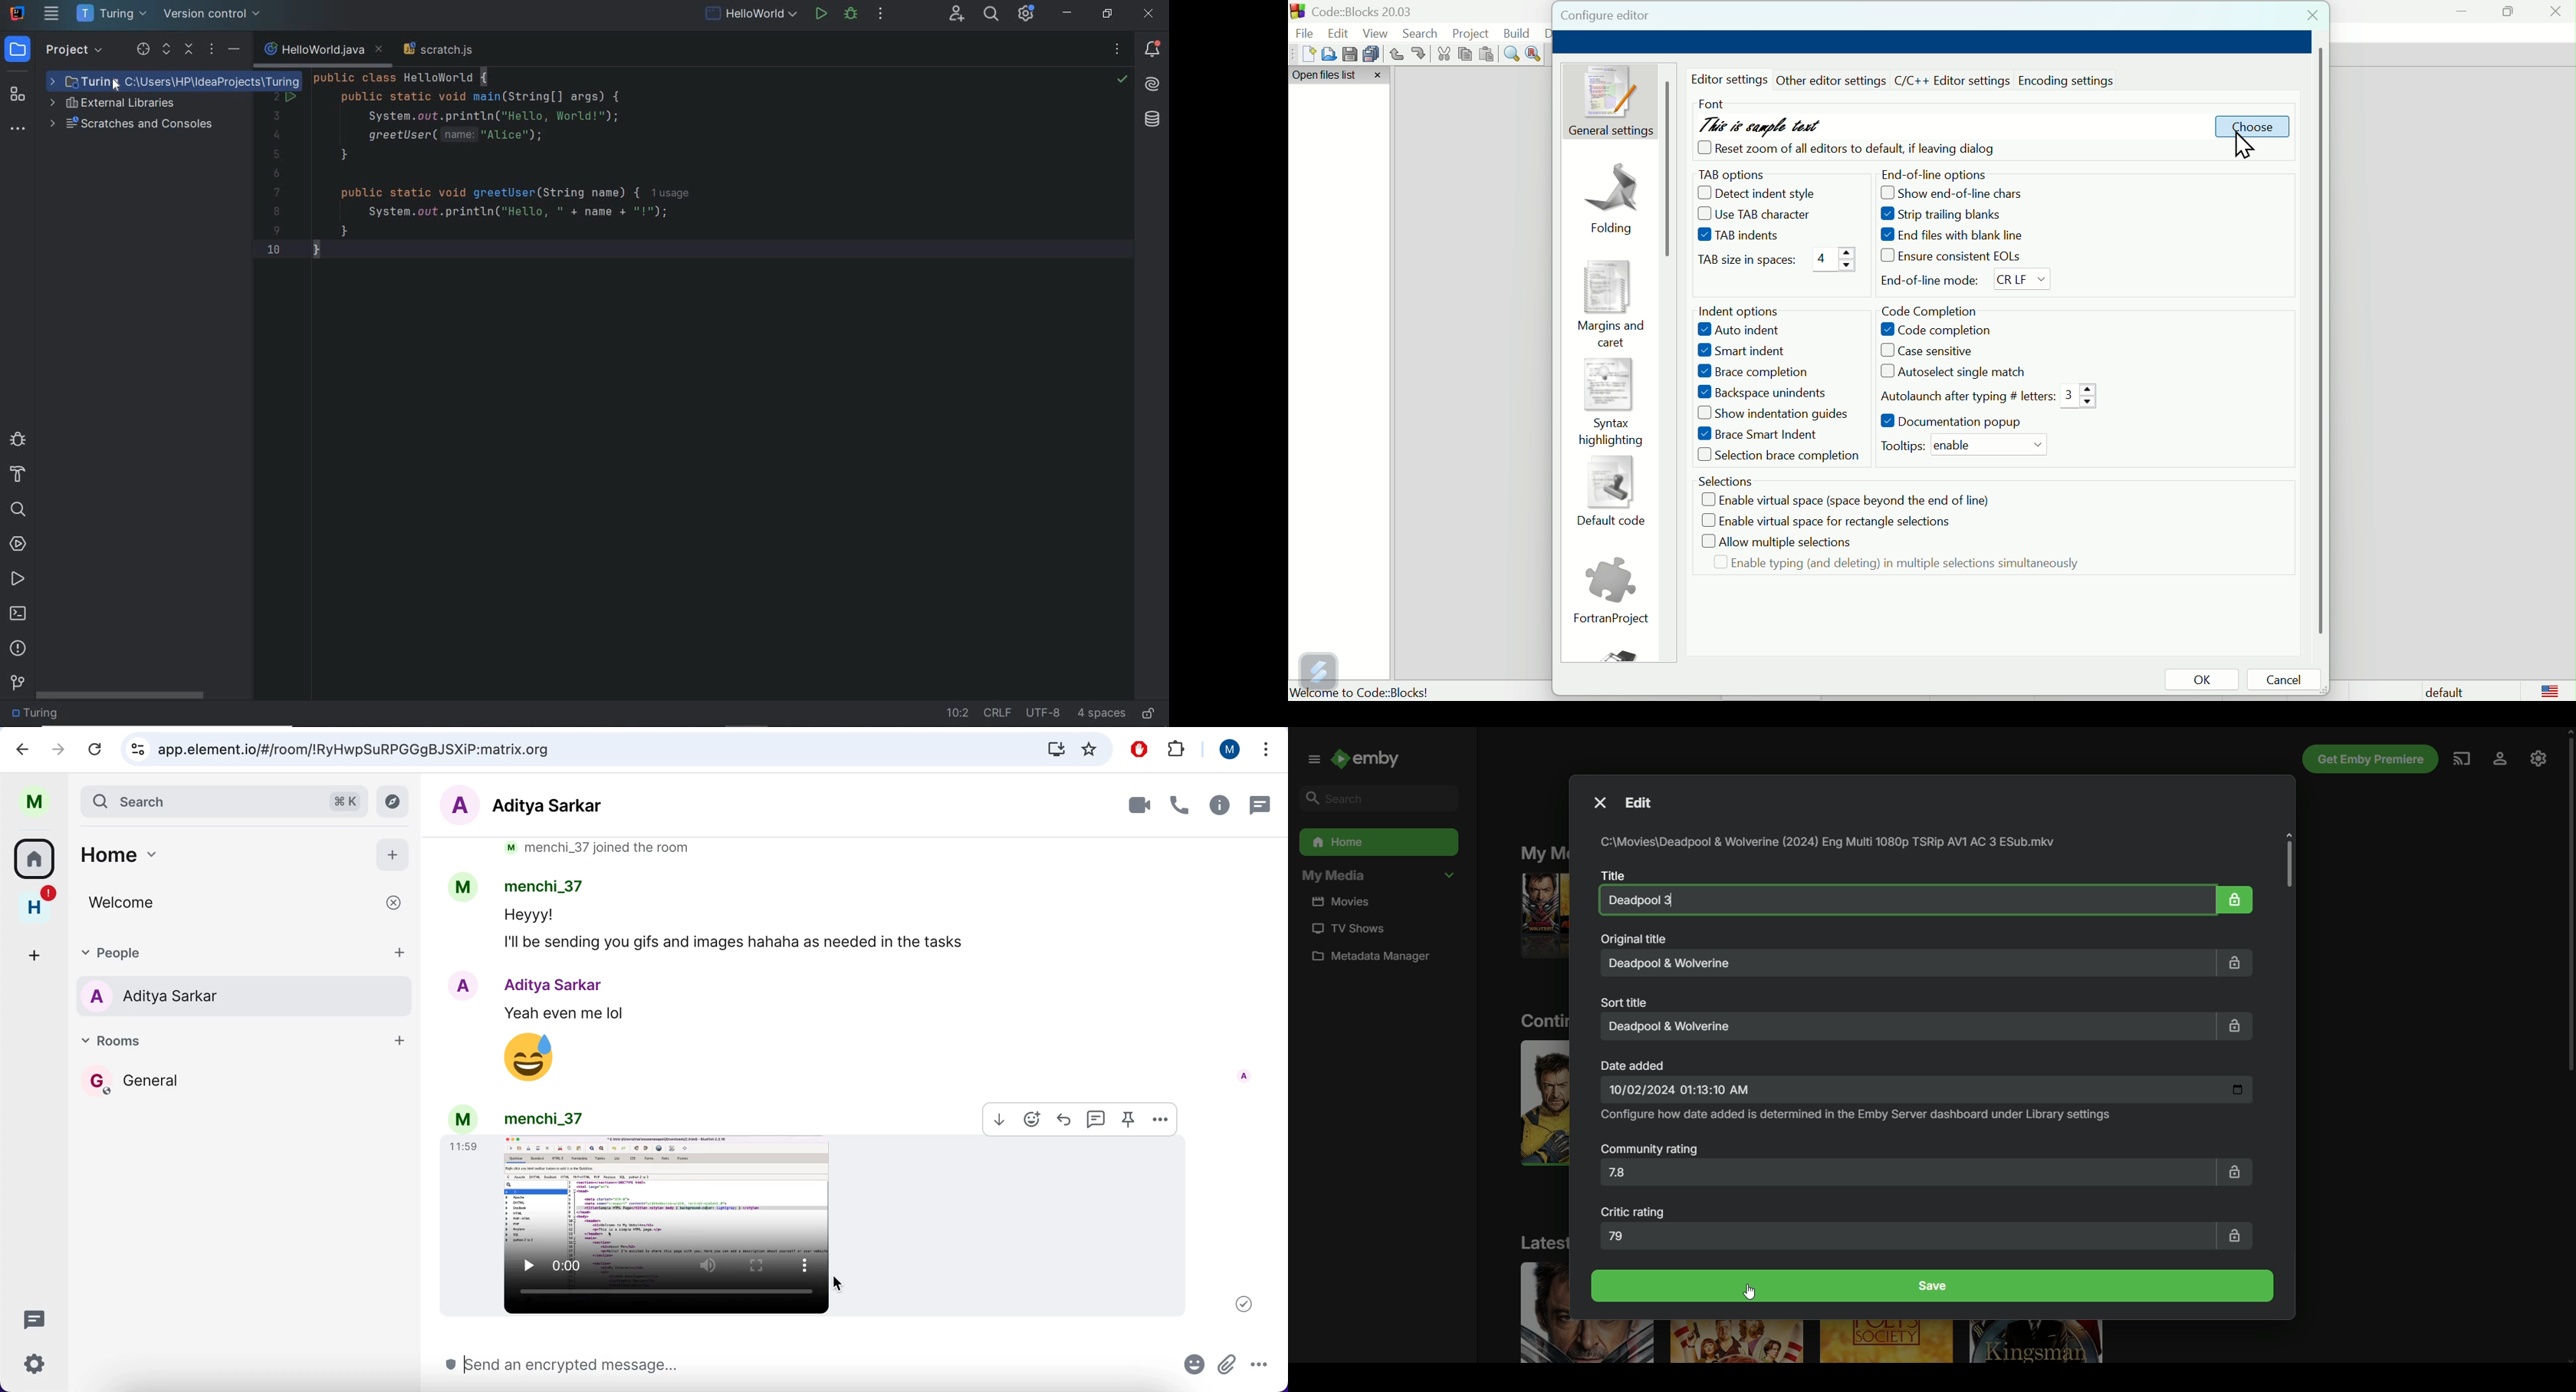  Describe the element at coordinates (1229, 752) in the screenshot. I see `user` at that location.